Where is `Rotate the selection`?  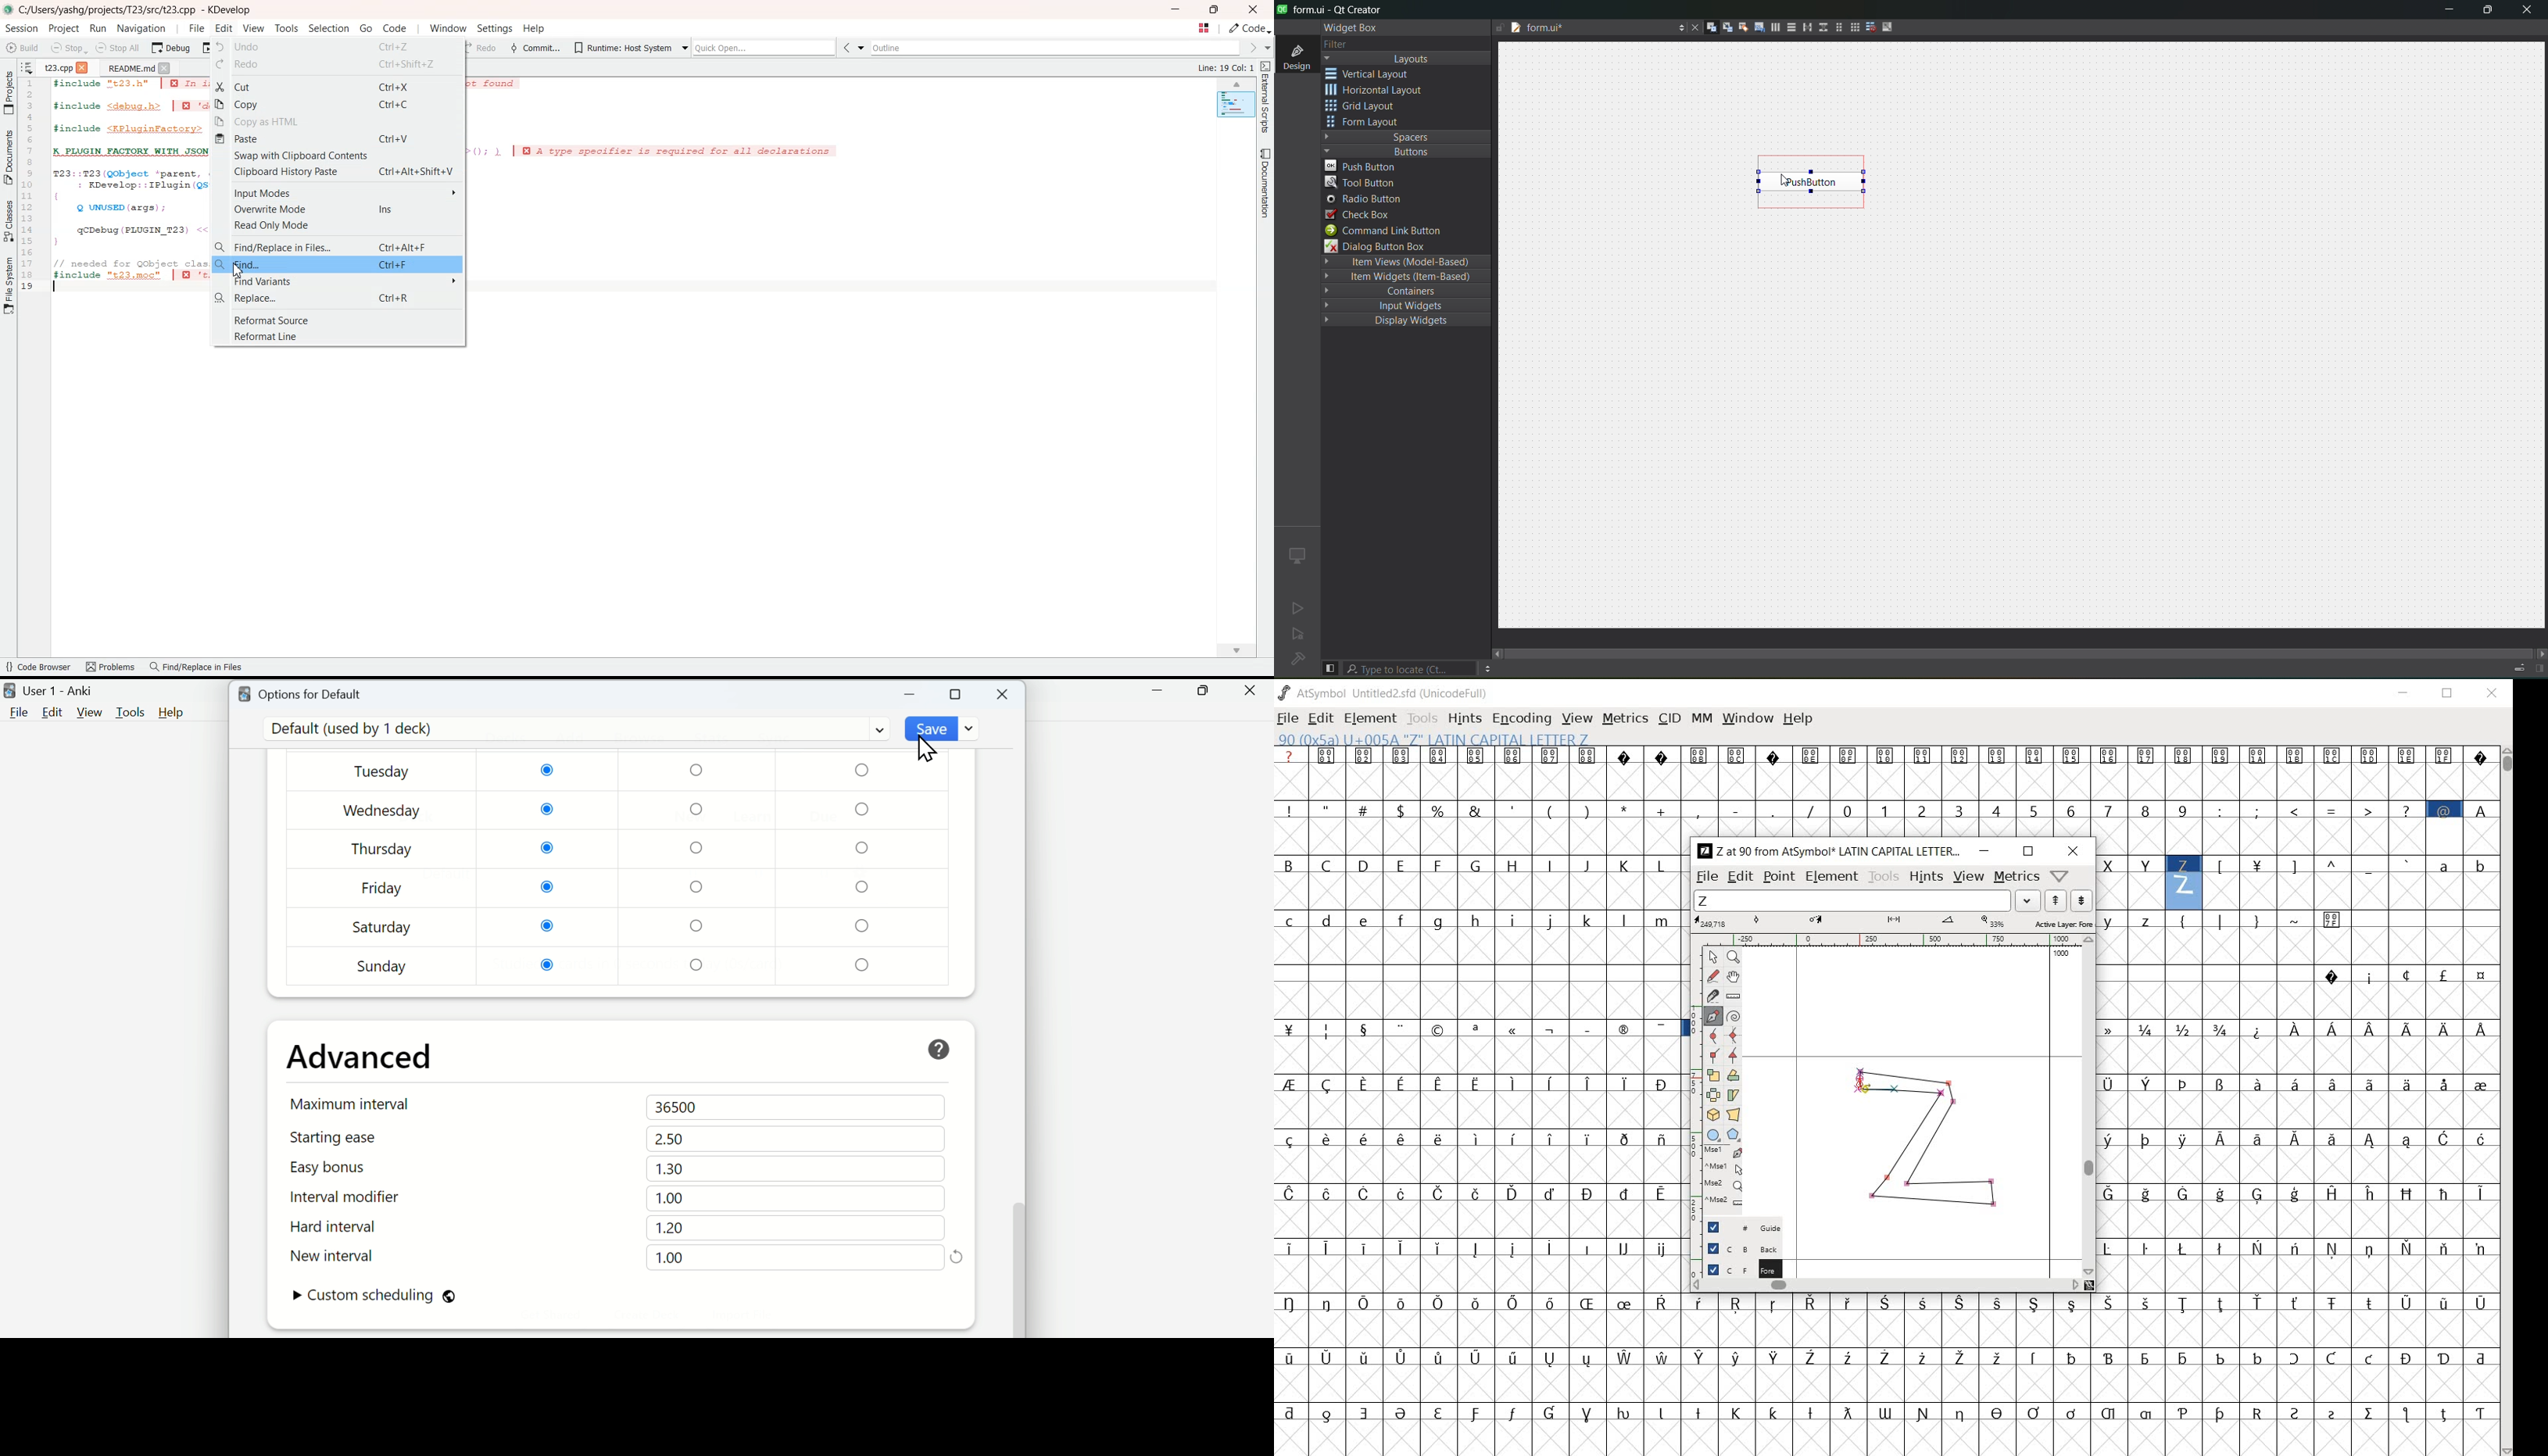
Rotate the selection is located at coordinates (1733, 1077).